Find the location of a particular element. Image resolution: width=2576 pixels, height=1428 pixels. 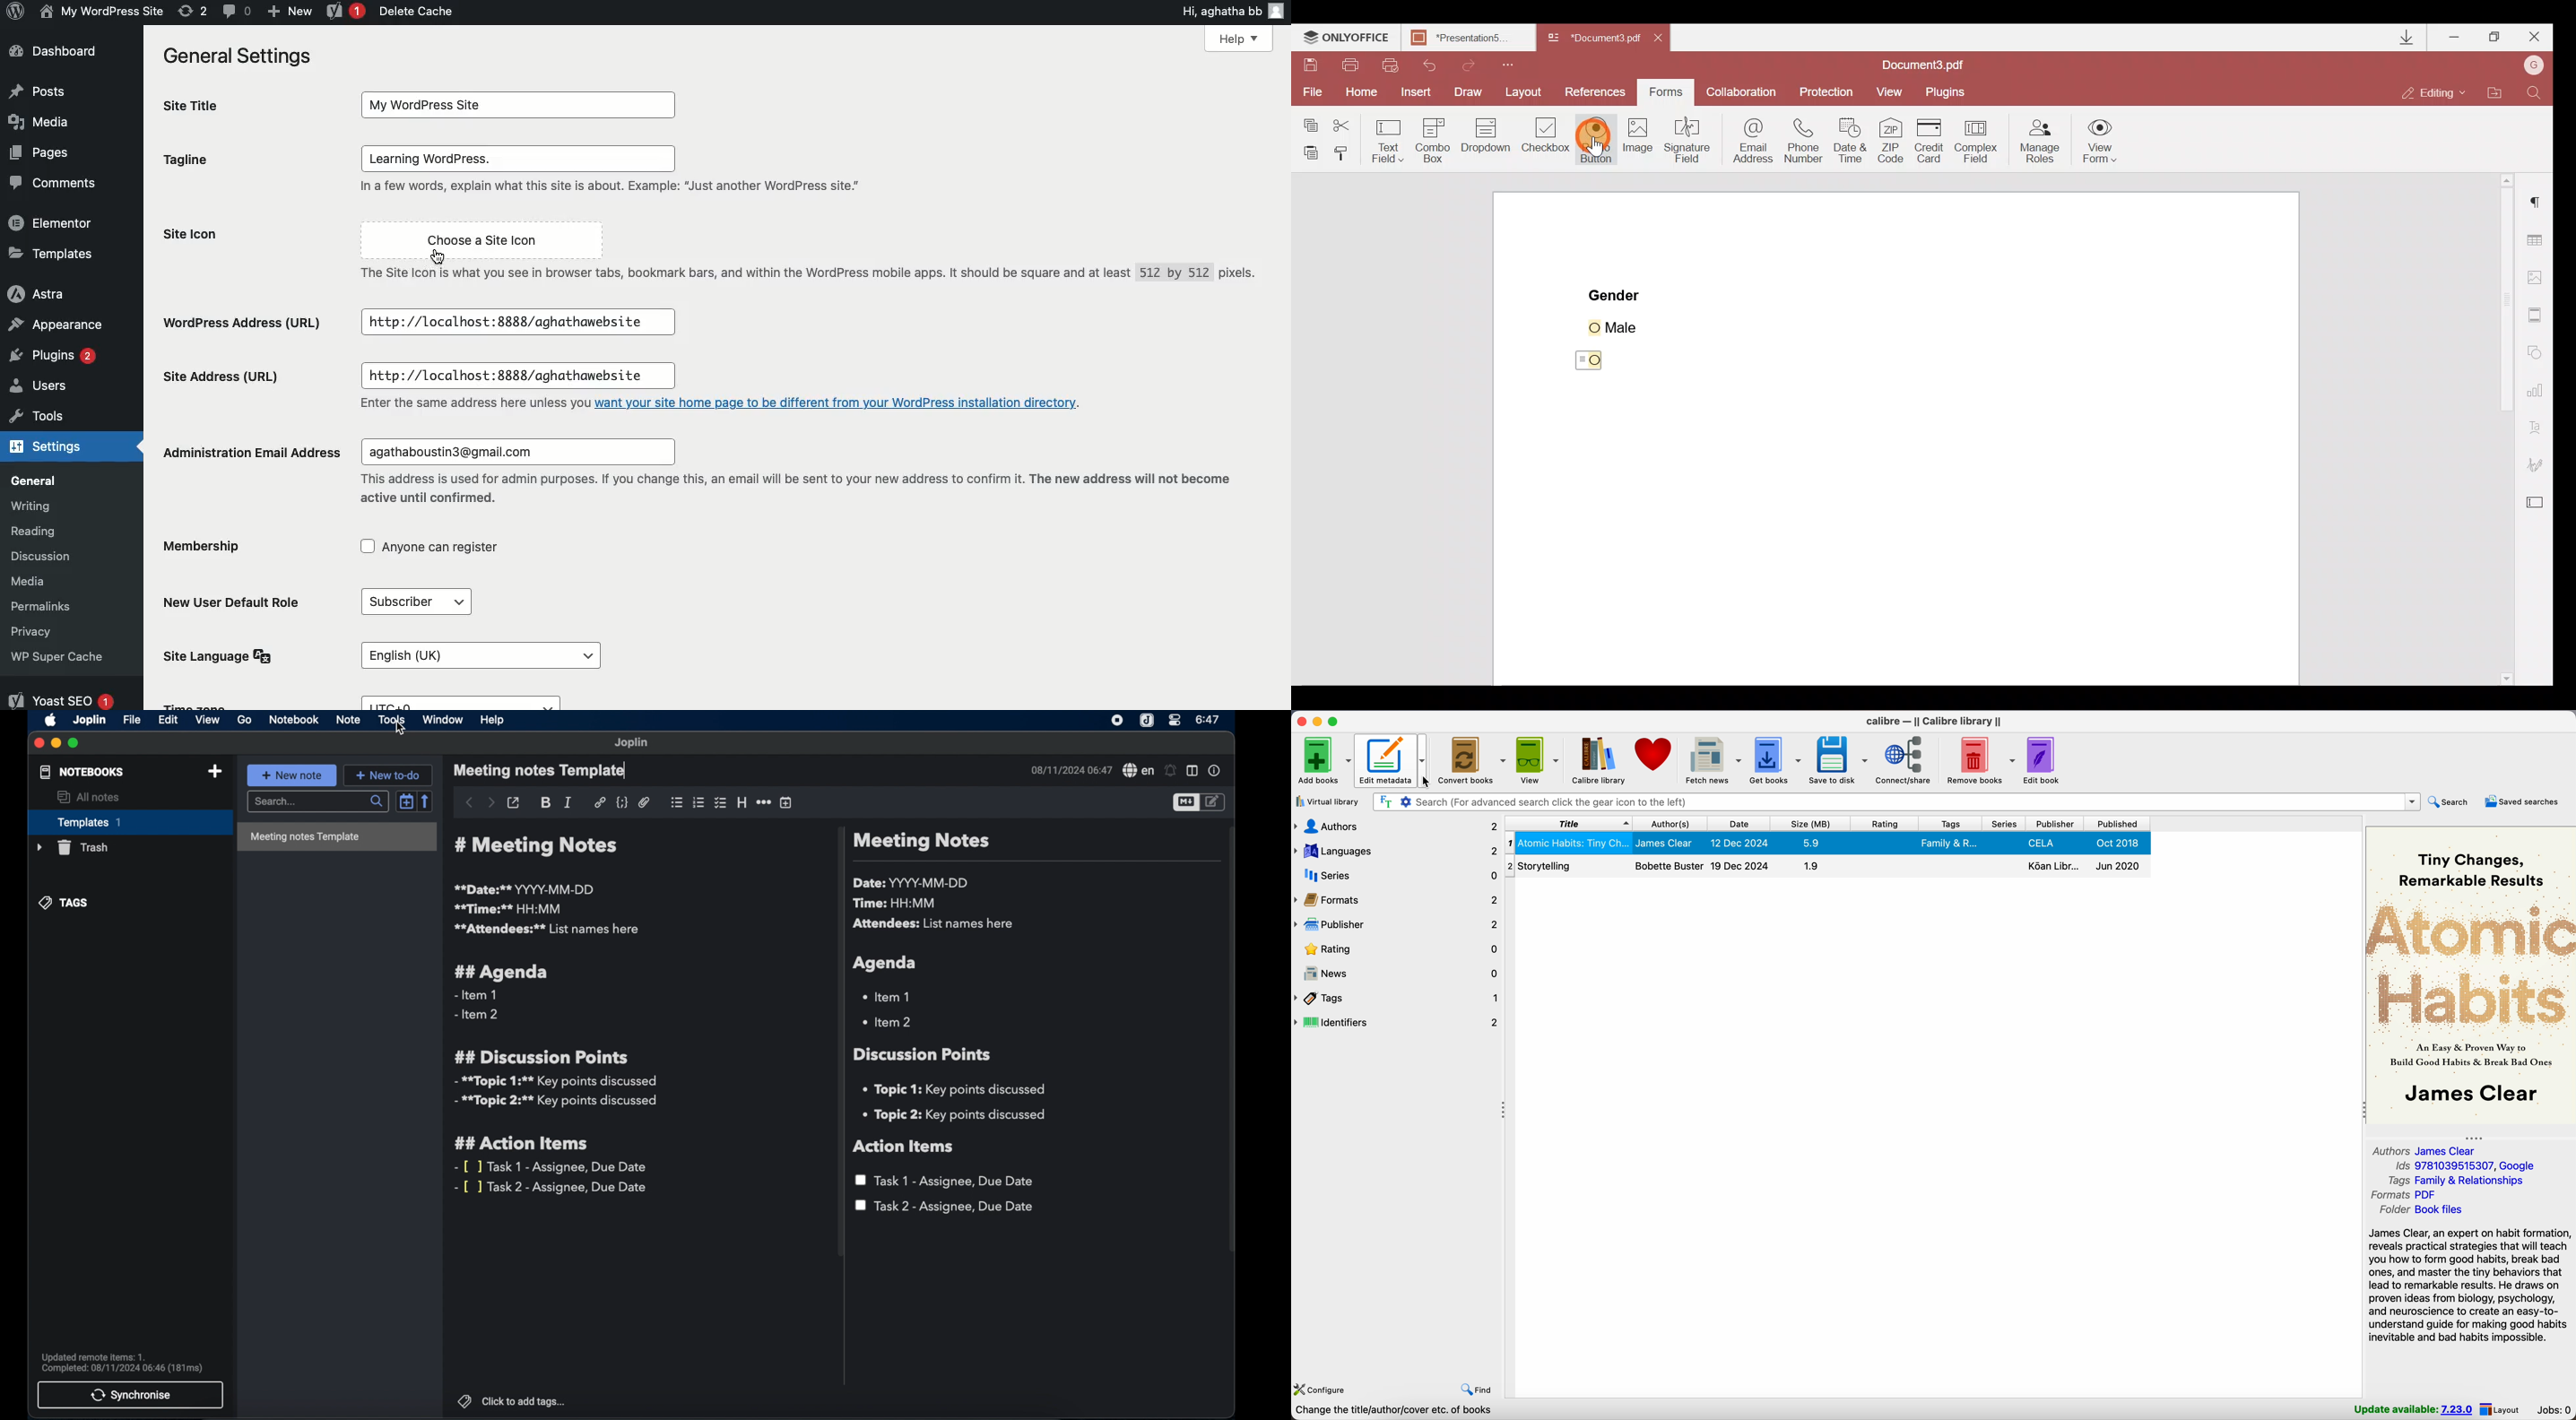

update available: 7.23.0 is located at coordinates (2413, 1409).